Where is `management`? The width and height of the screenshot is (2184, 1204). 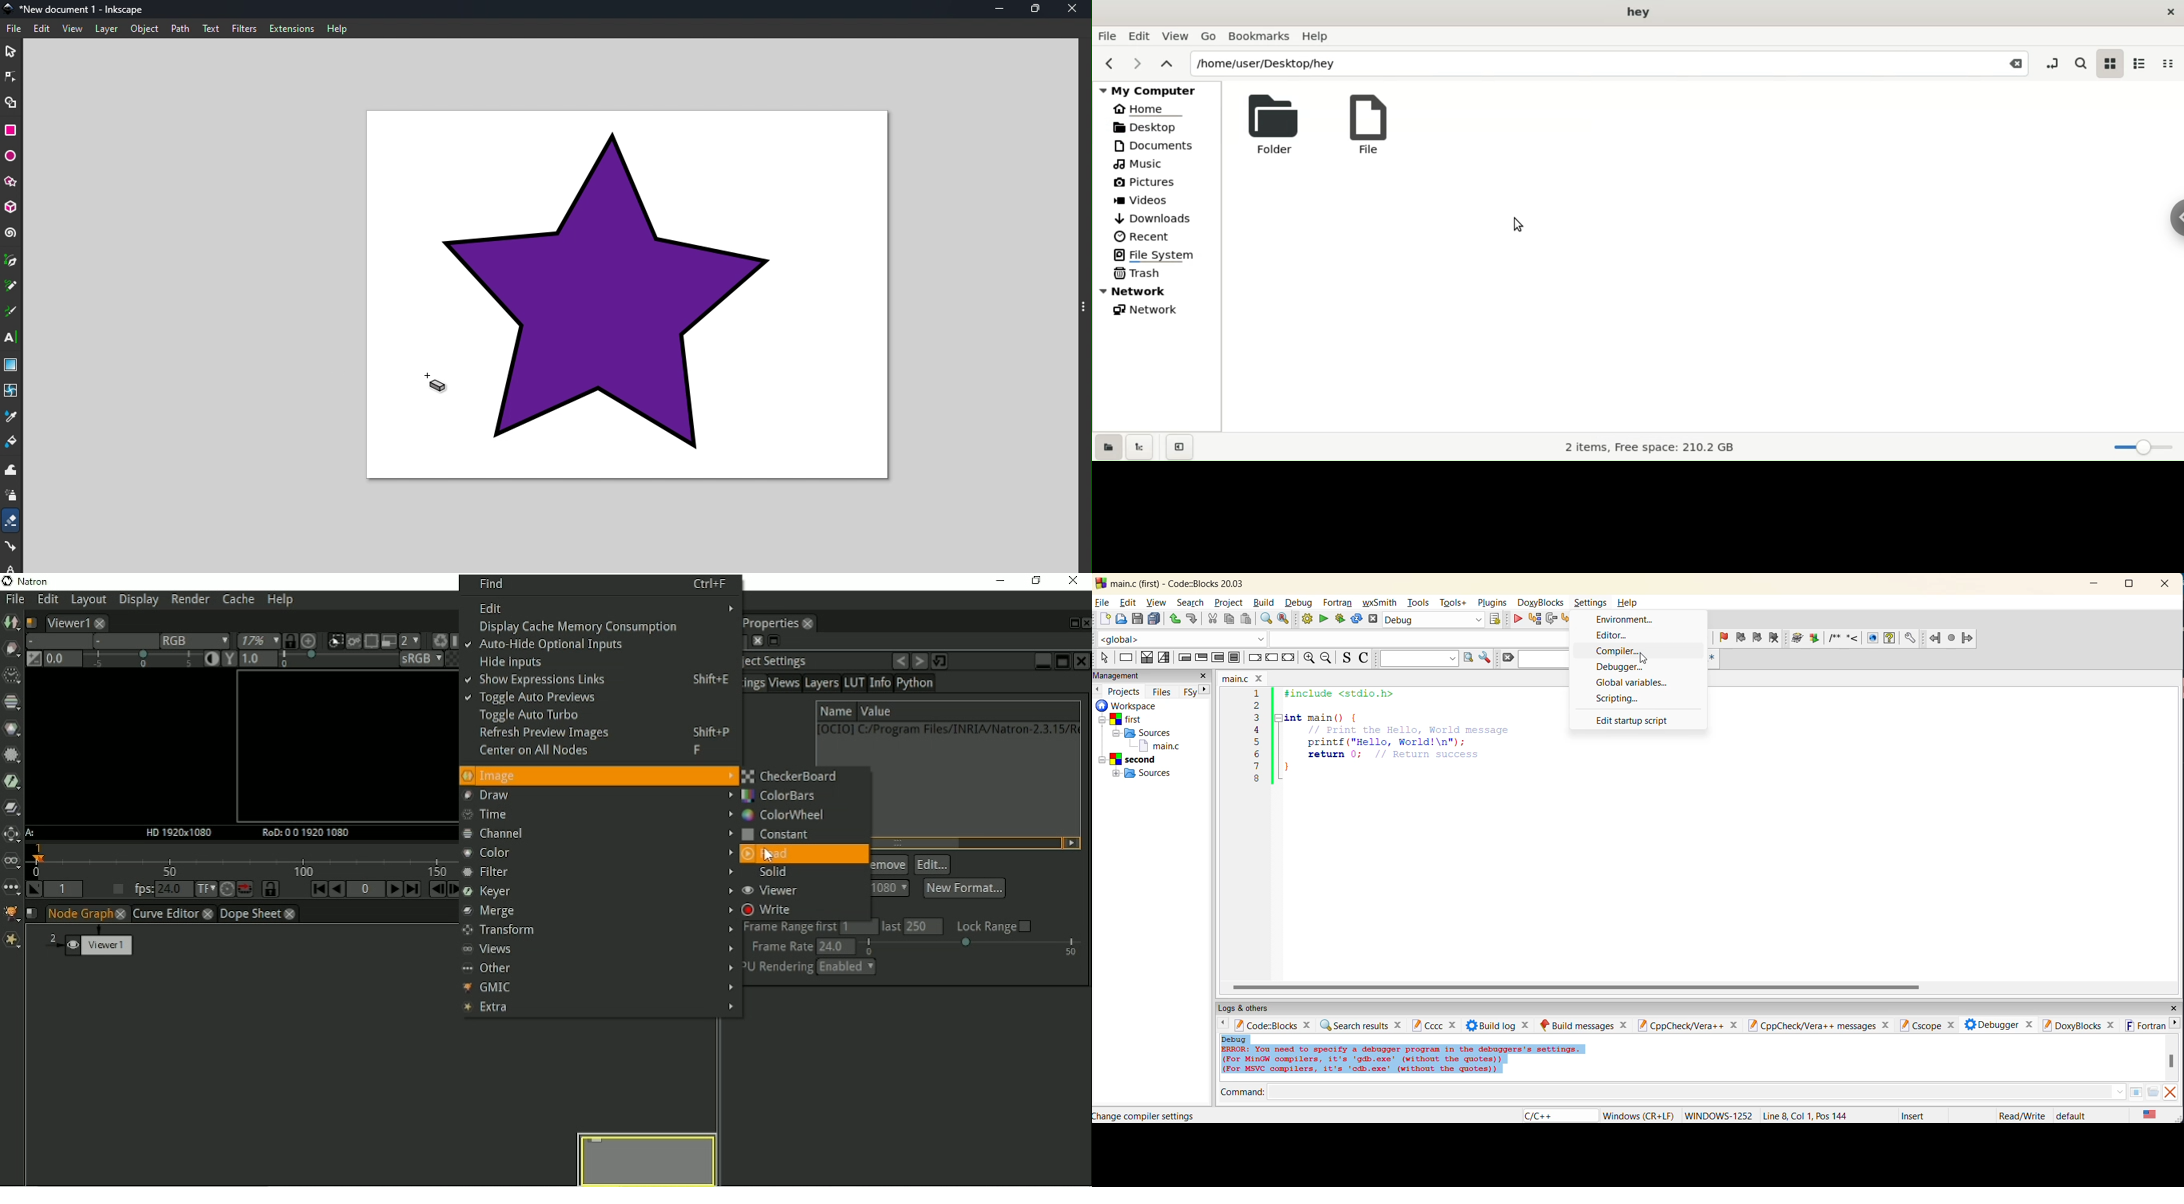
management is located at coordinates (1119, 675).